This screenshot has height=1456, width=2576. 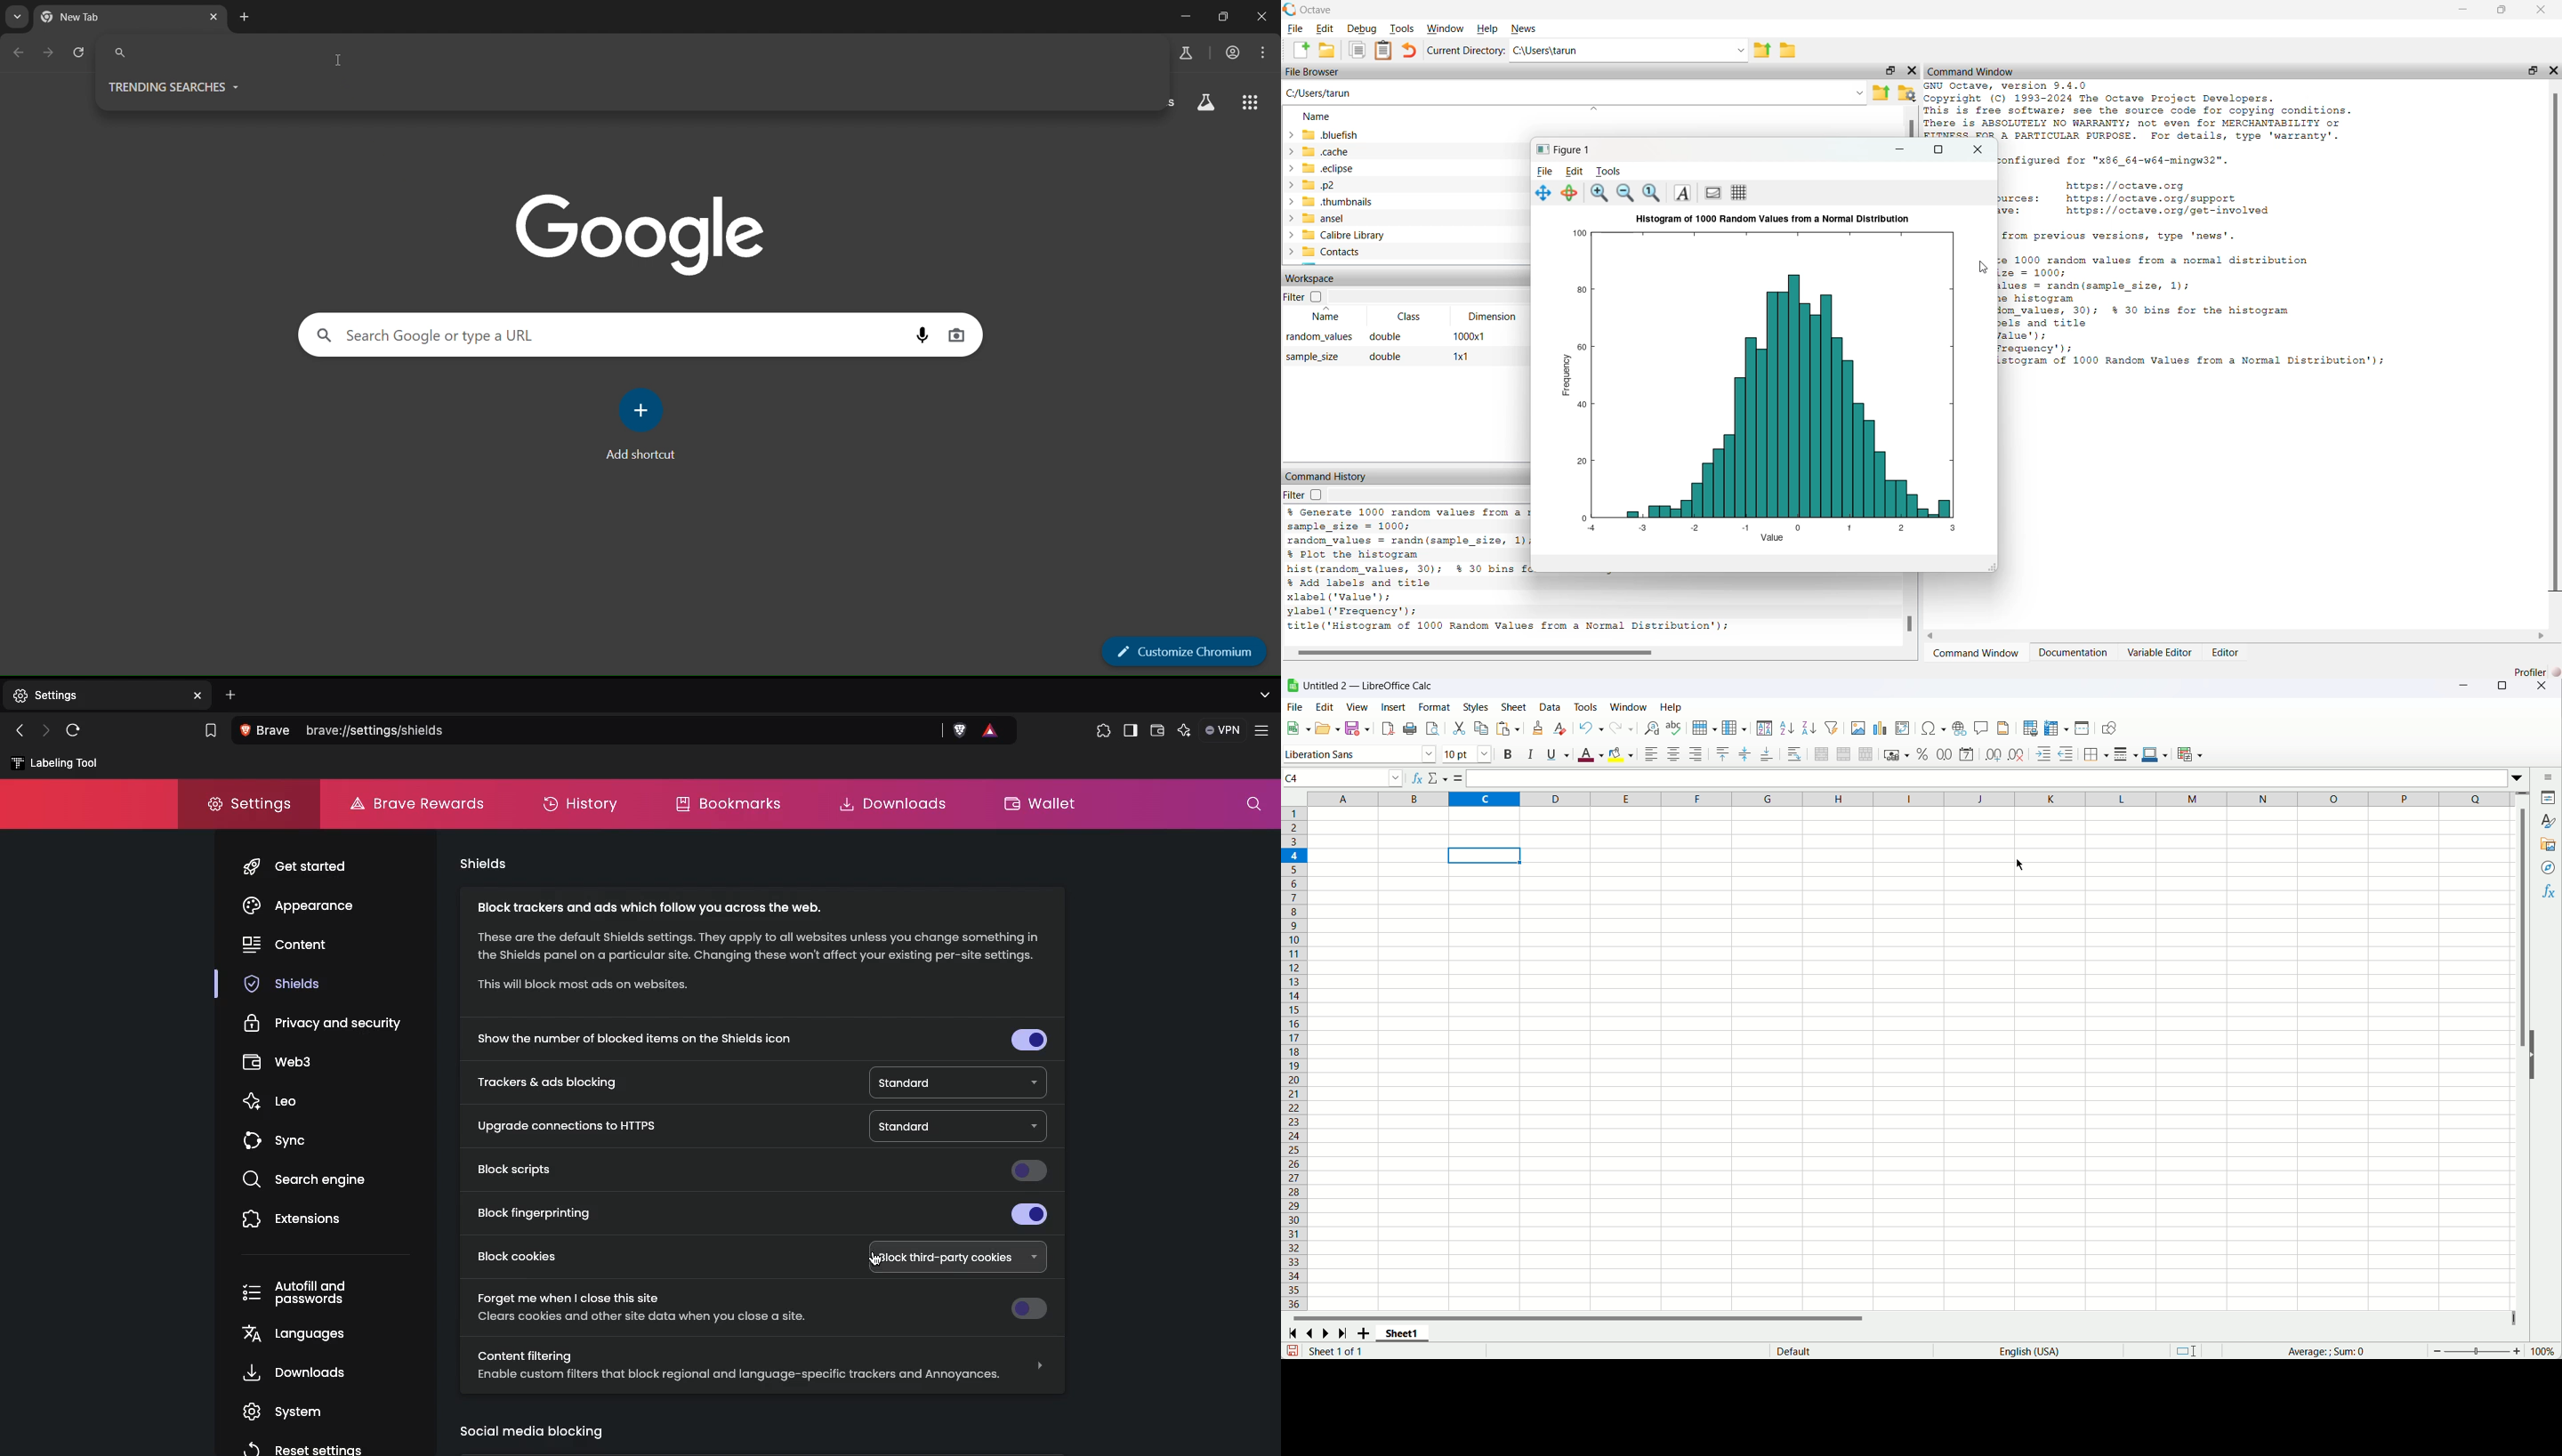 I want to click on cursor, so click(x=340, y=62).